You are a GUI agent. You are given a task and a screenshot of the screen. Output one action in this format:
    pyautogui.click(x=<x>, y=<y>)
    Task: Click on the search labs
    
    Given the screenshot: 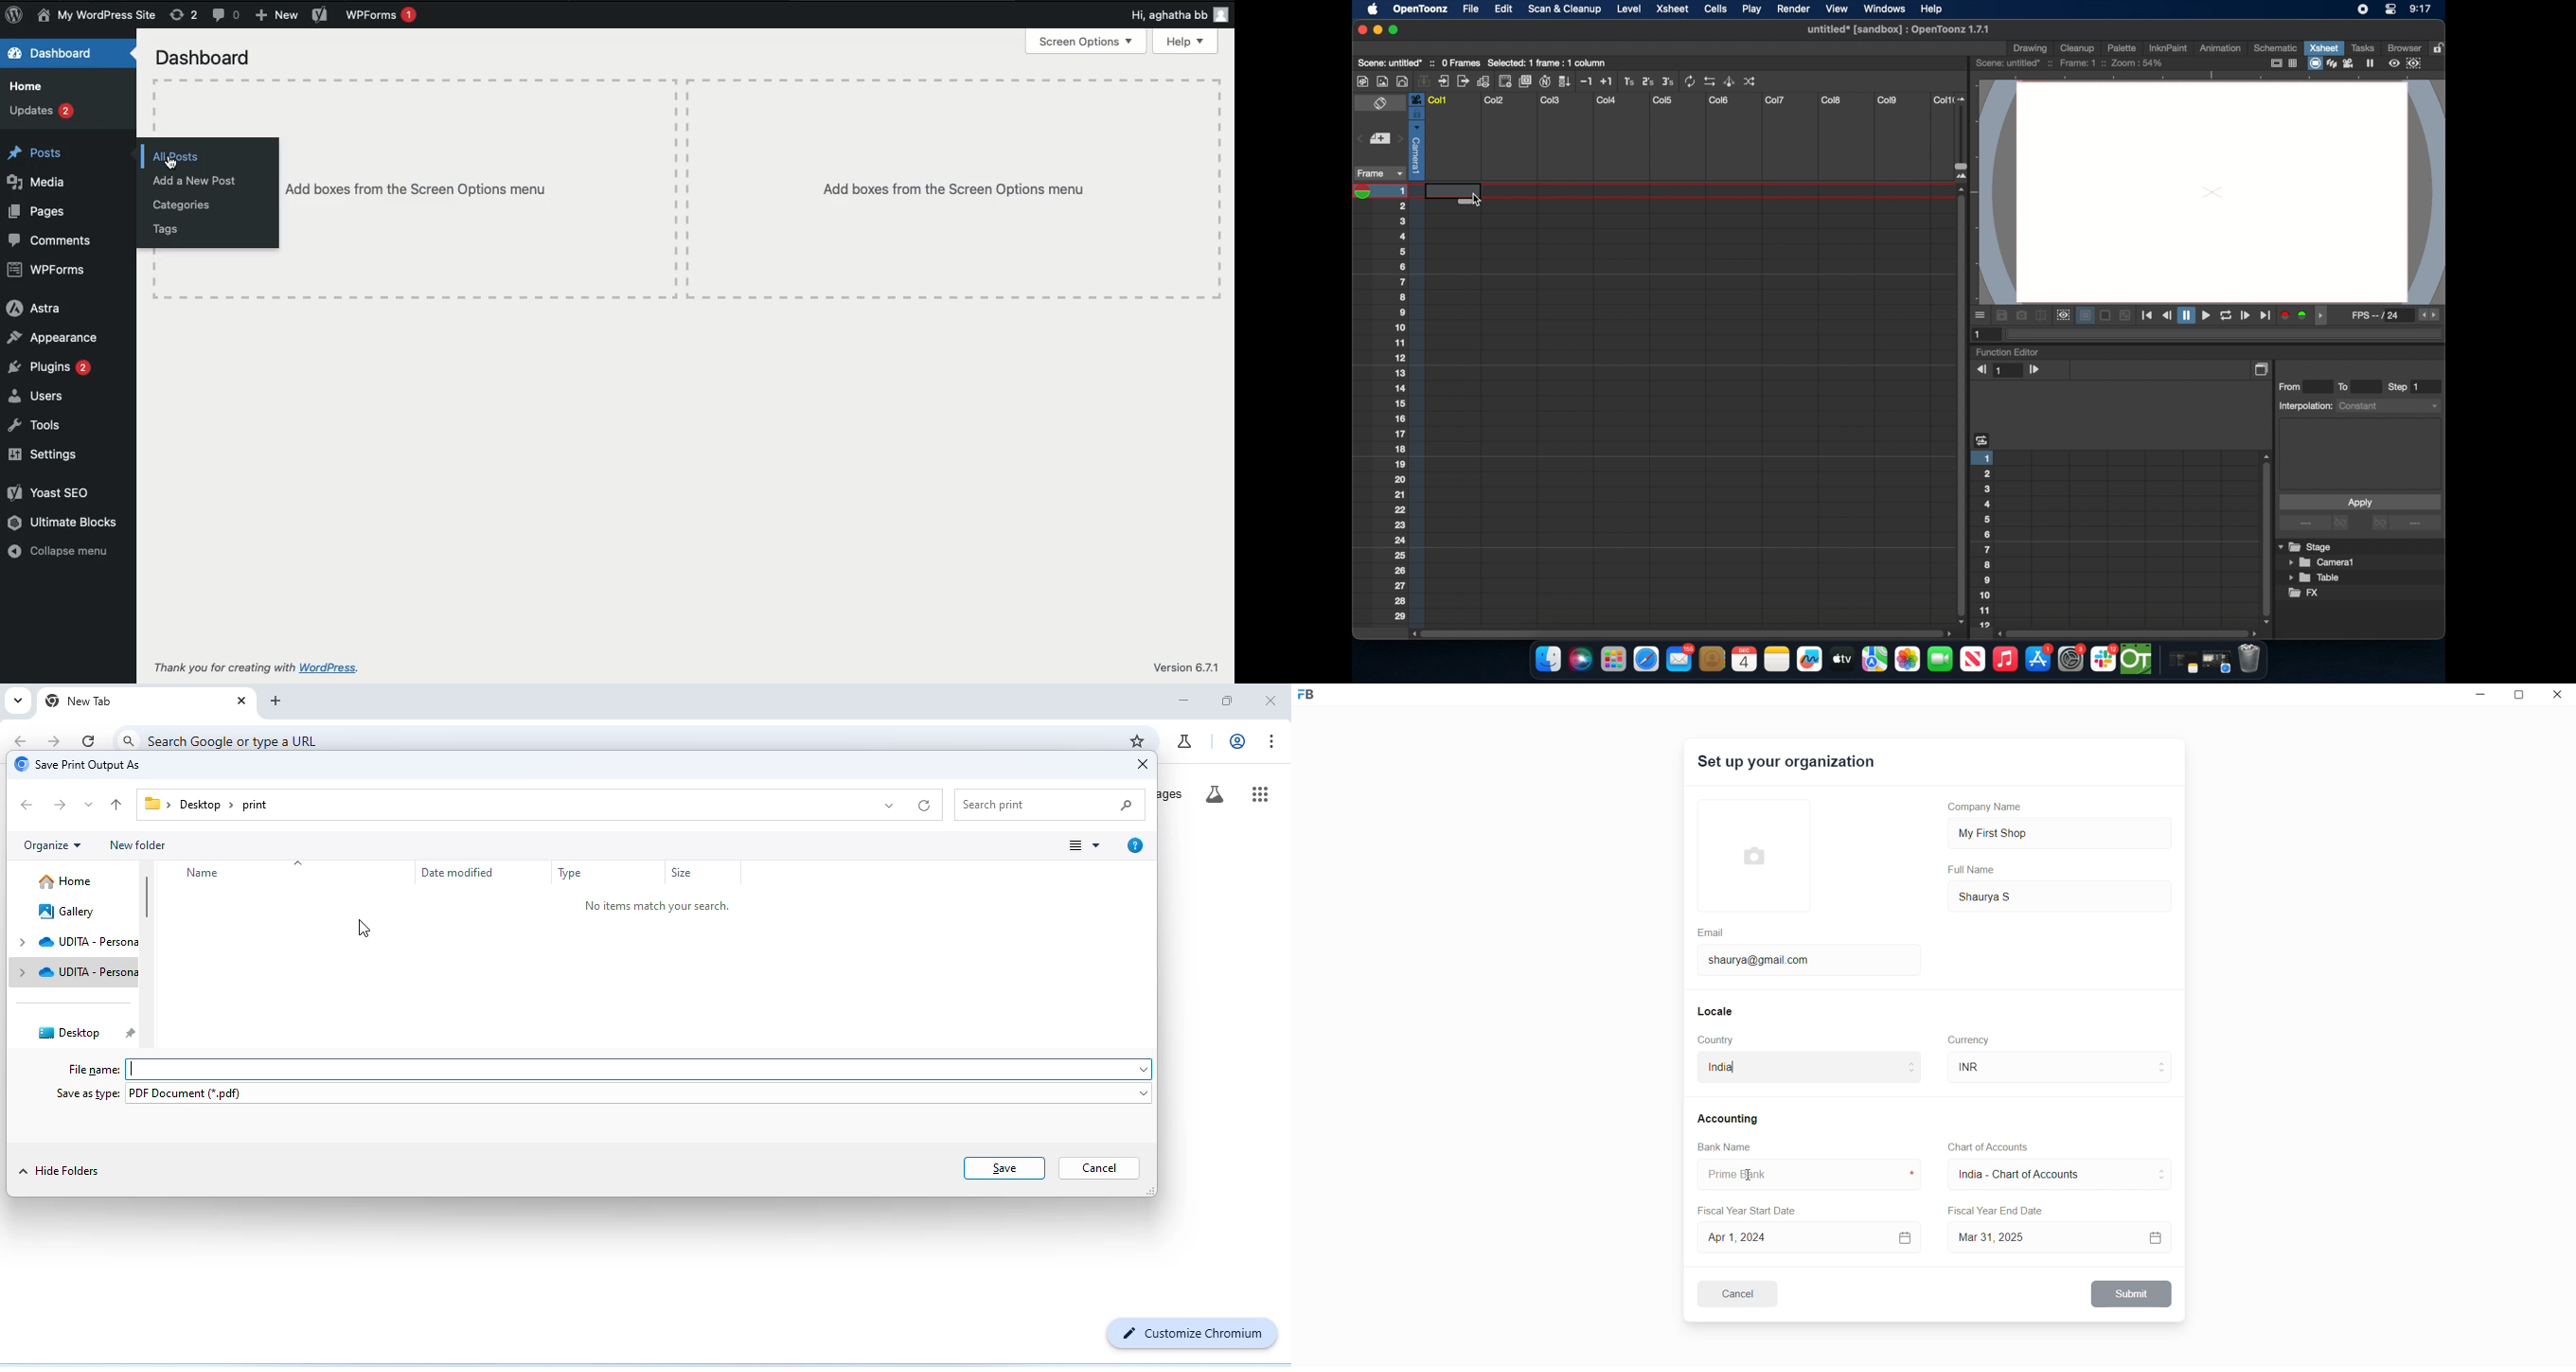 What is the action you would take?
    pyautogui.click(x=1214, y=795)
    